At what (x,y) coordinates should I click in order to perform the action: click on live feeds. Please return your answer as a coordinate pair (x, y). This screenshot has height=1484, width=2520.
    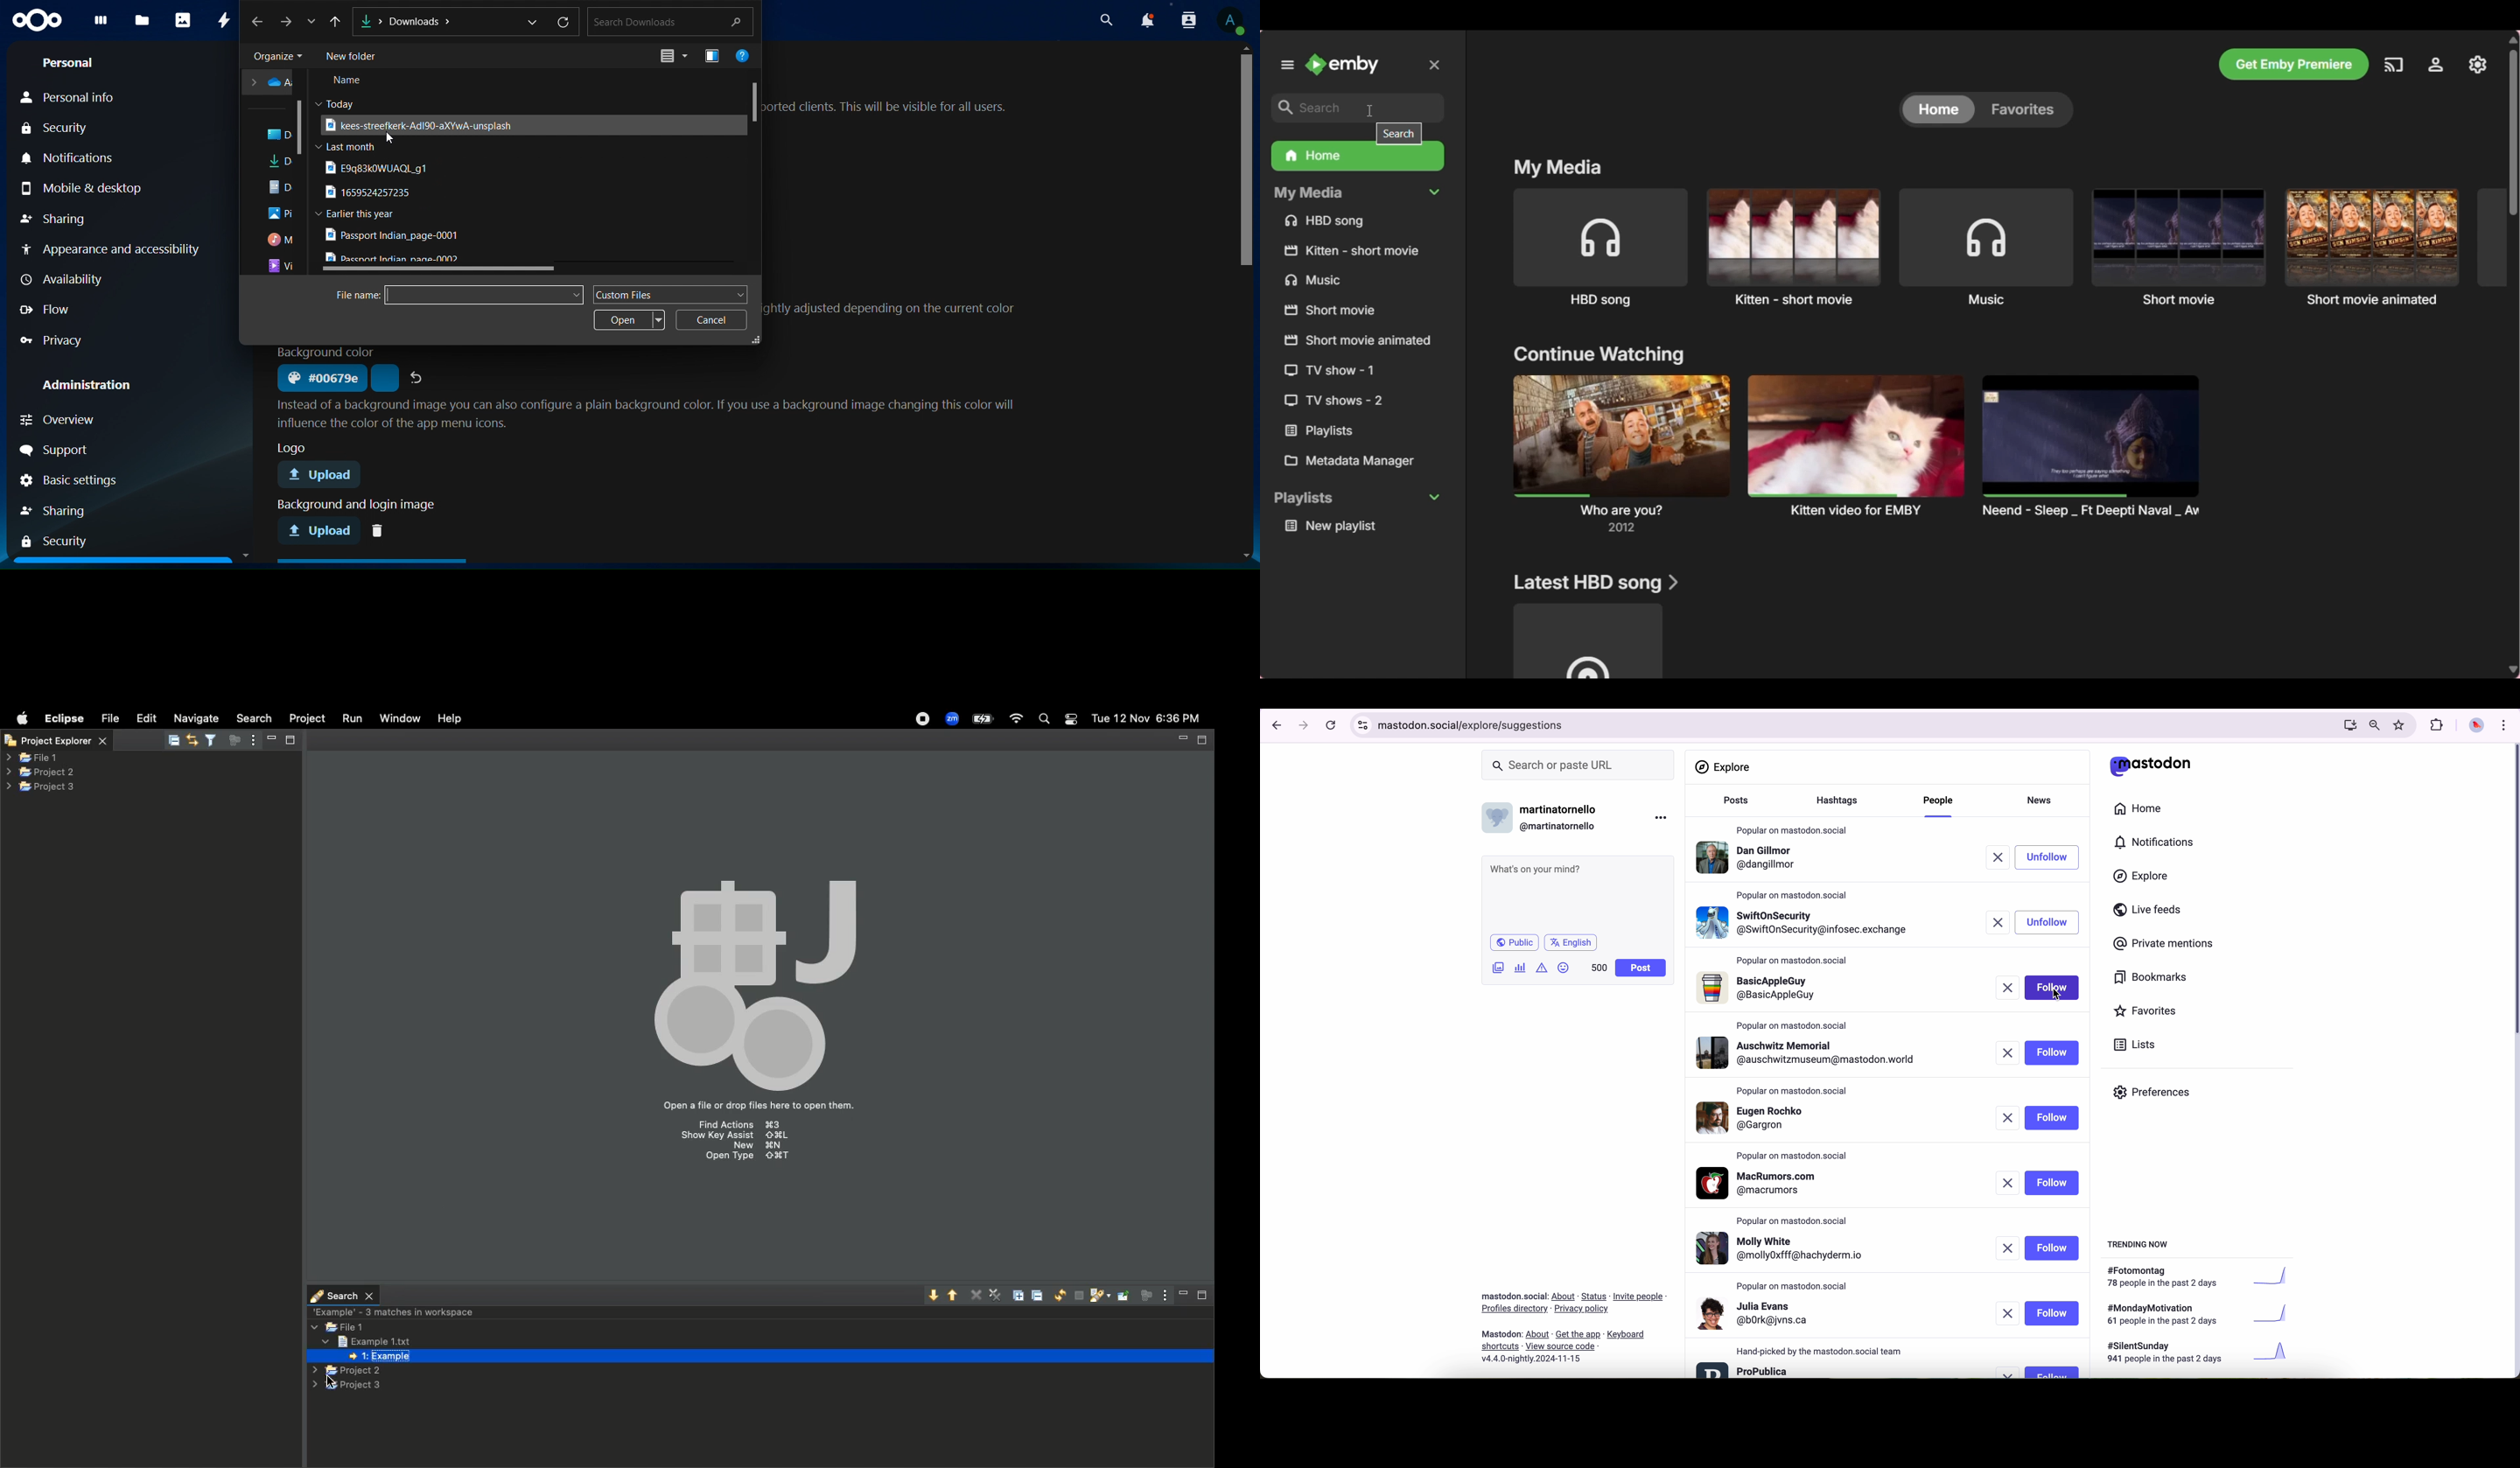
    Looking at the image, I should click on (2151, 912).